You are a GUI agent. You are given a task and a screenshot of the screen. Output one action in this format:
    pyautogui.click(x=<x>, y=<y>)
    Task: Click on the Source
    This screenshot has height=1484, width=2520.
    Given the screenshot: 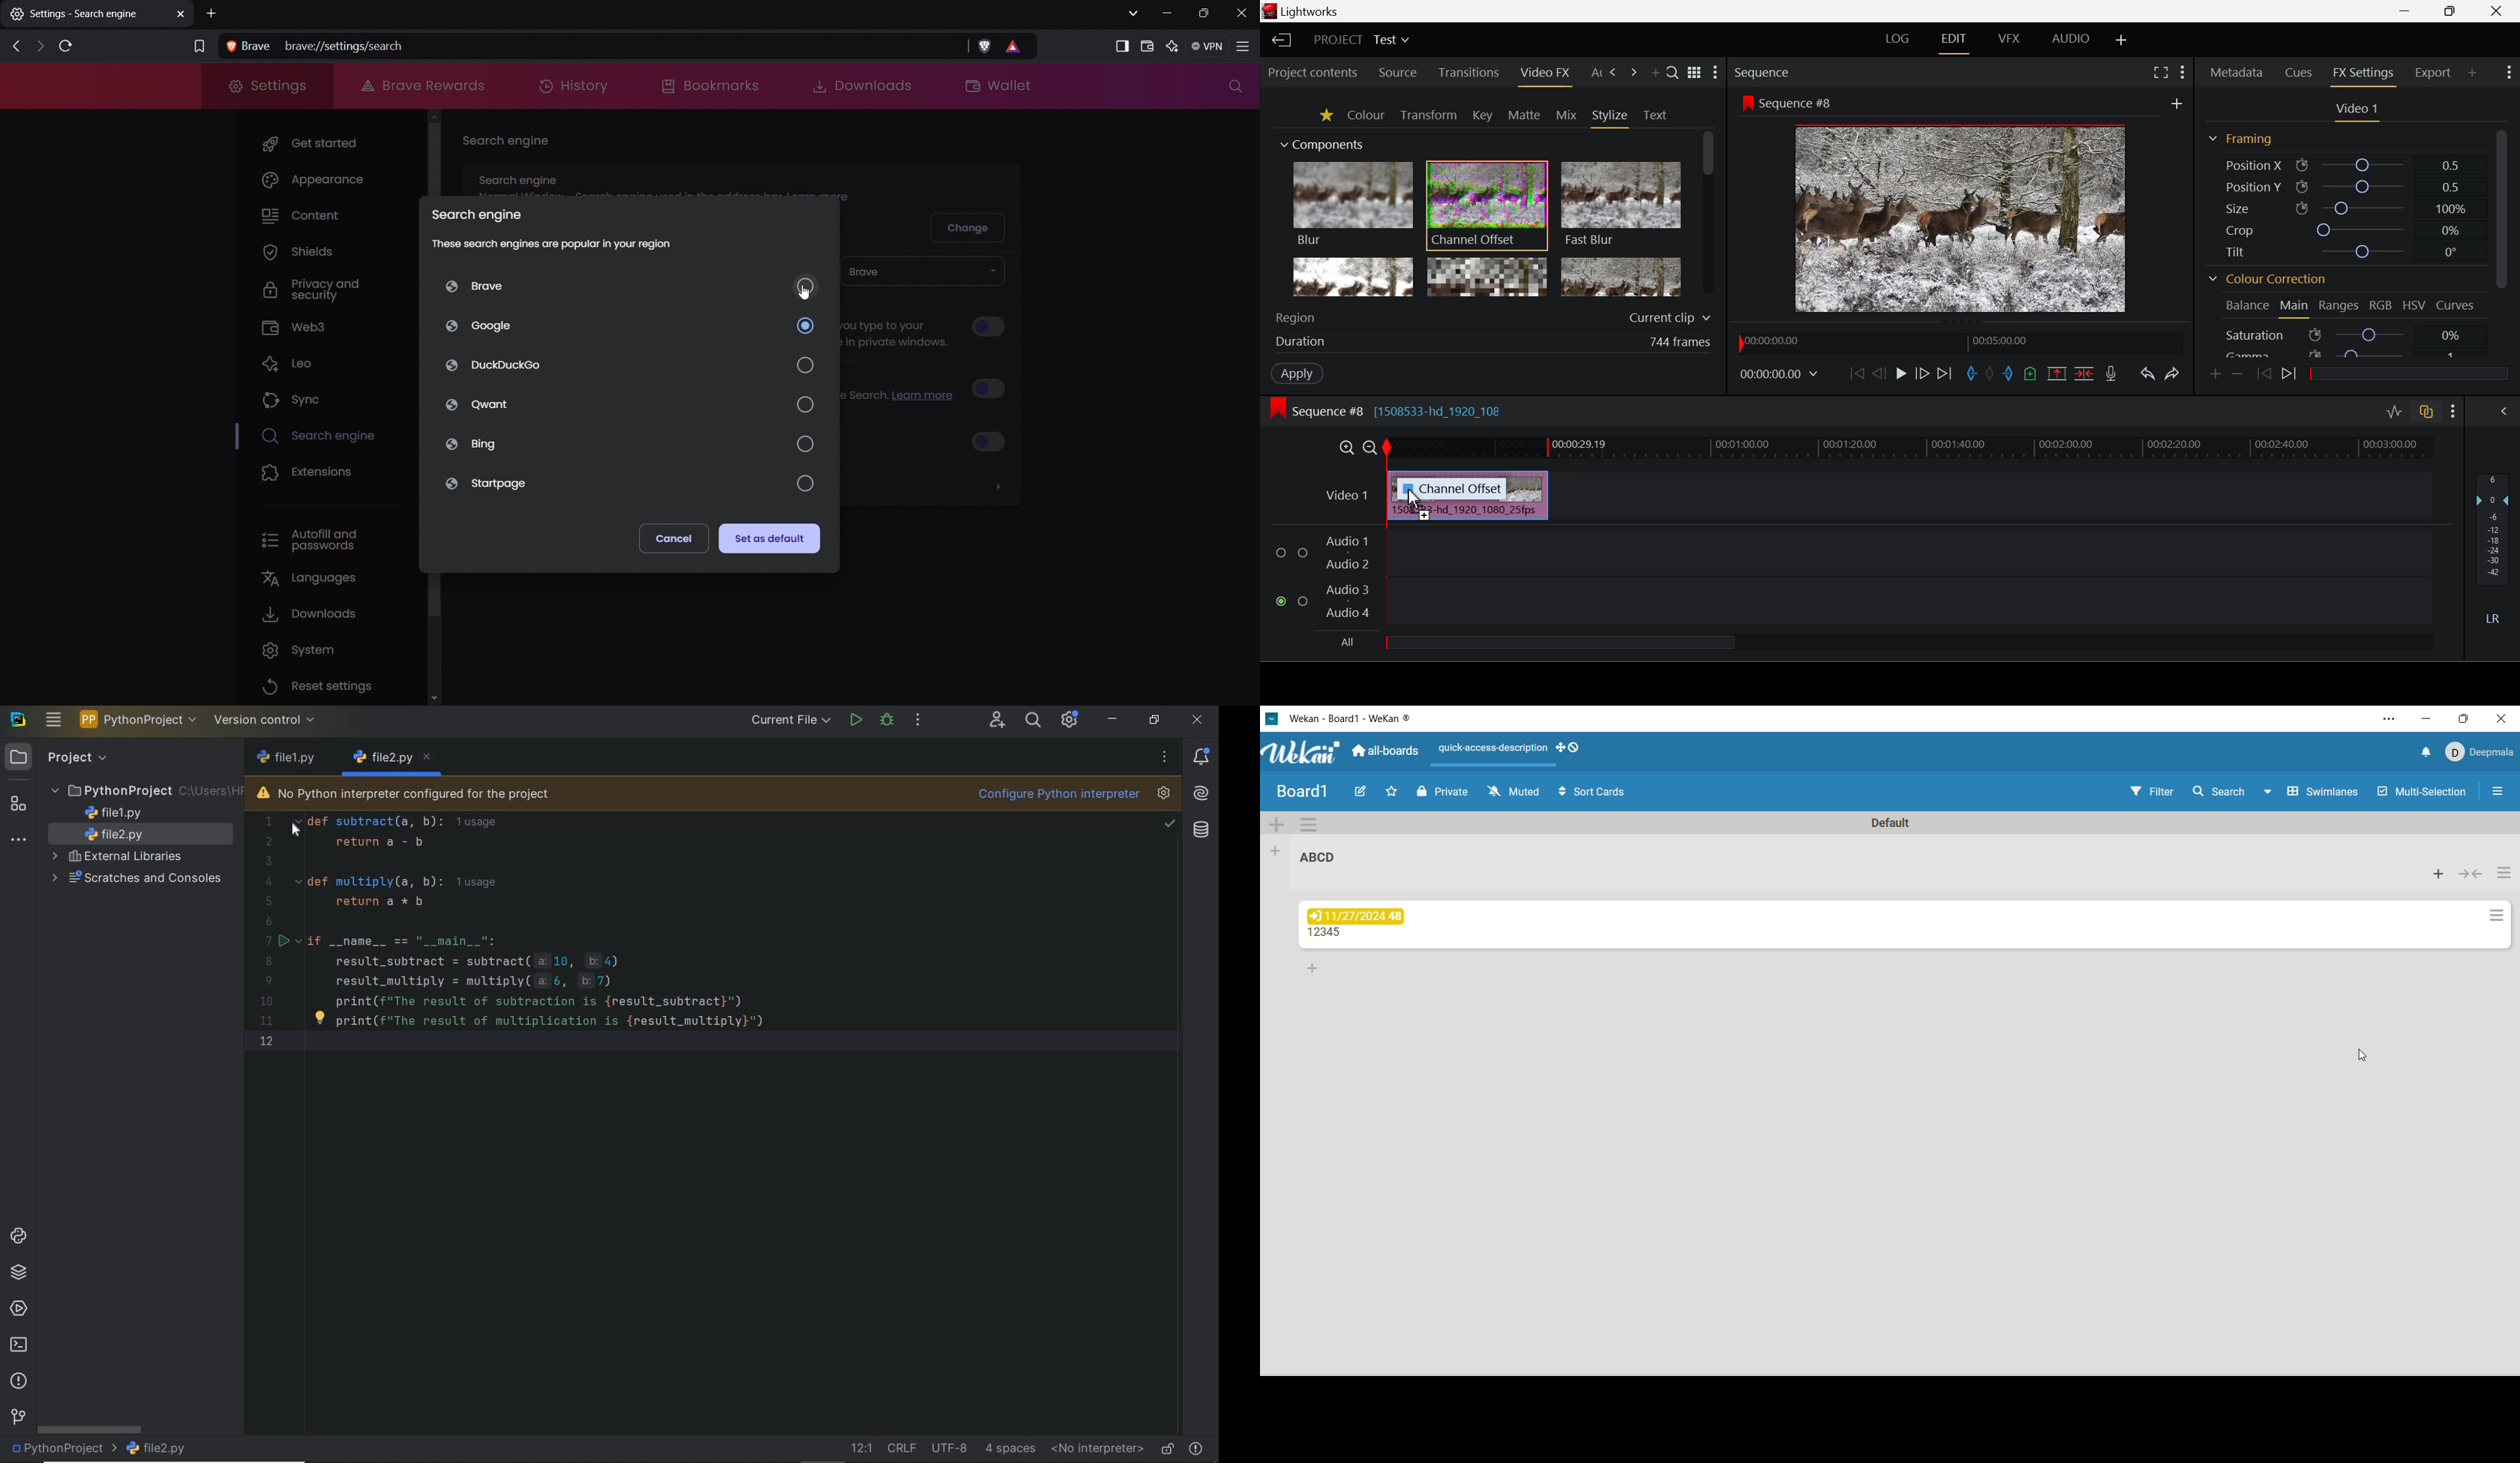 What is the action you would take?
    pyautogui.click(x=1399, y=72)
    